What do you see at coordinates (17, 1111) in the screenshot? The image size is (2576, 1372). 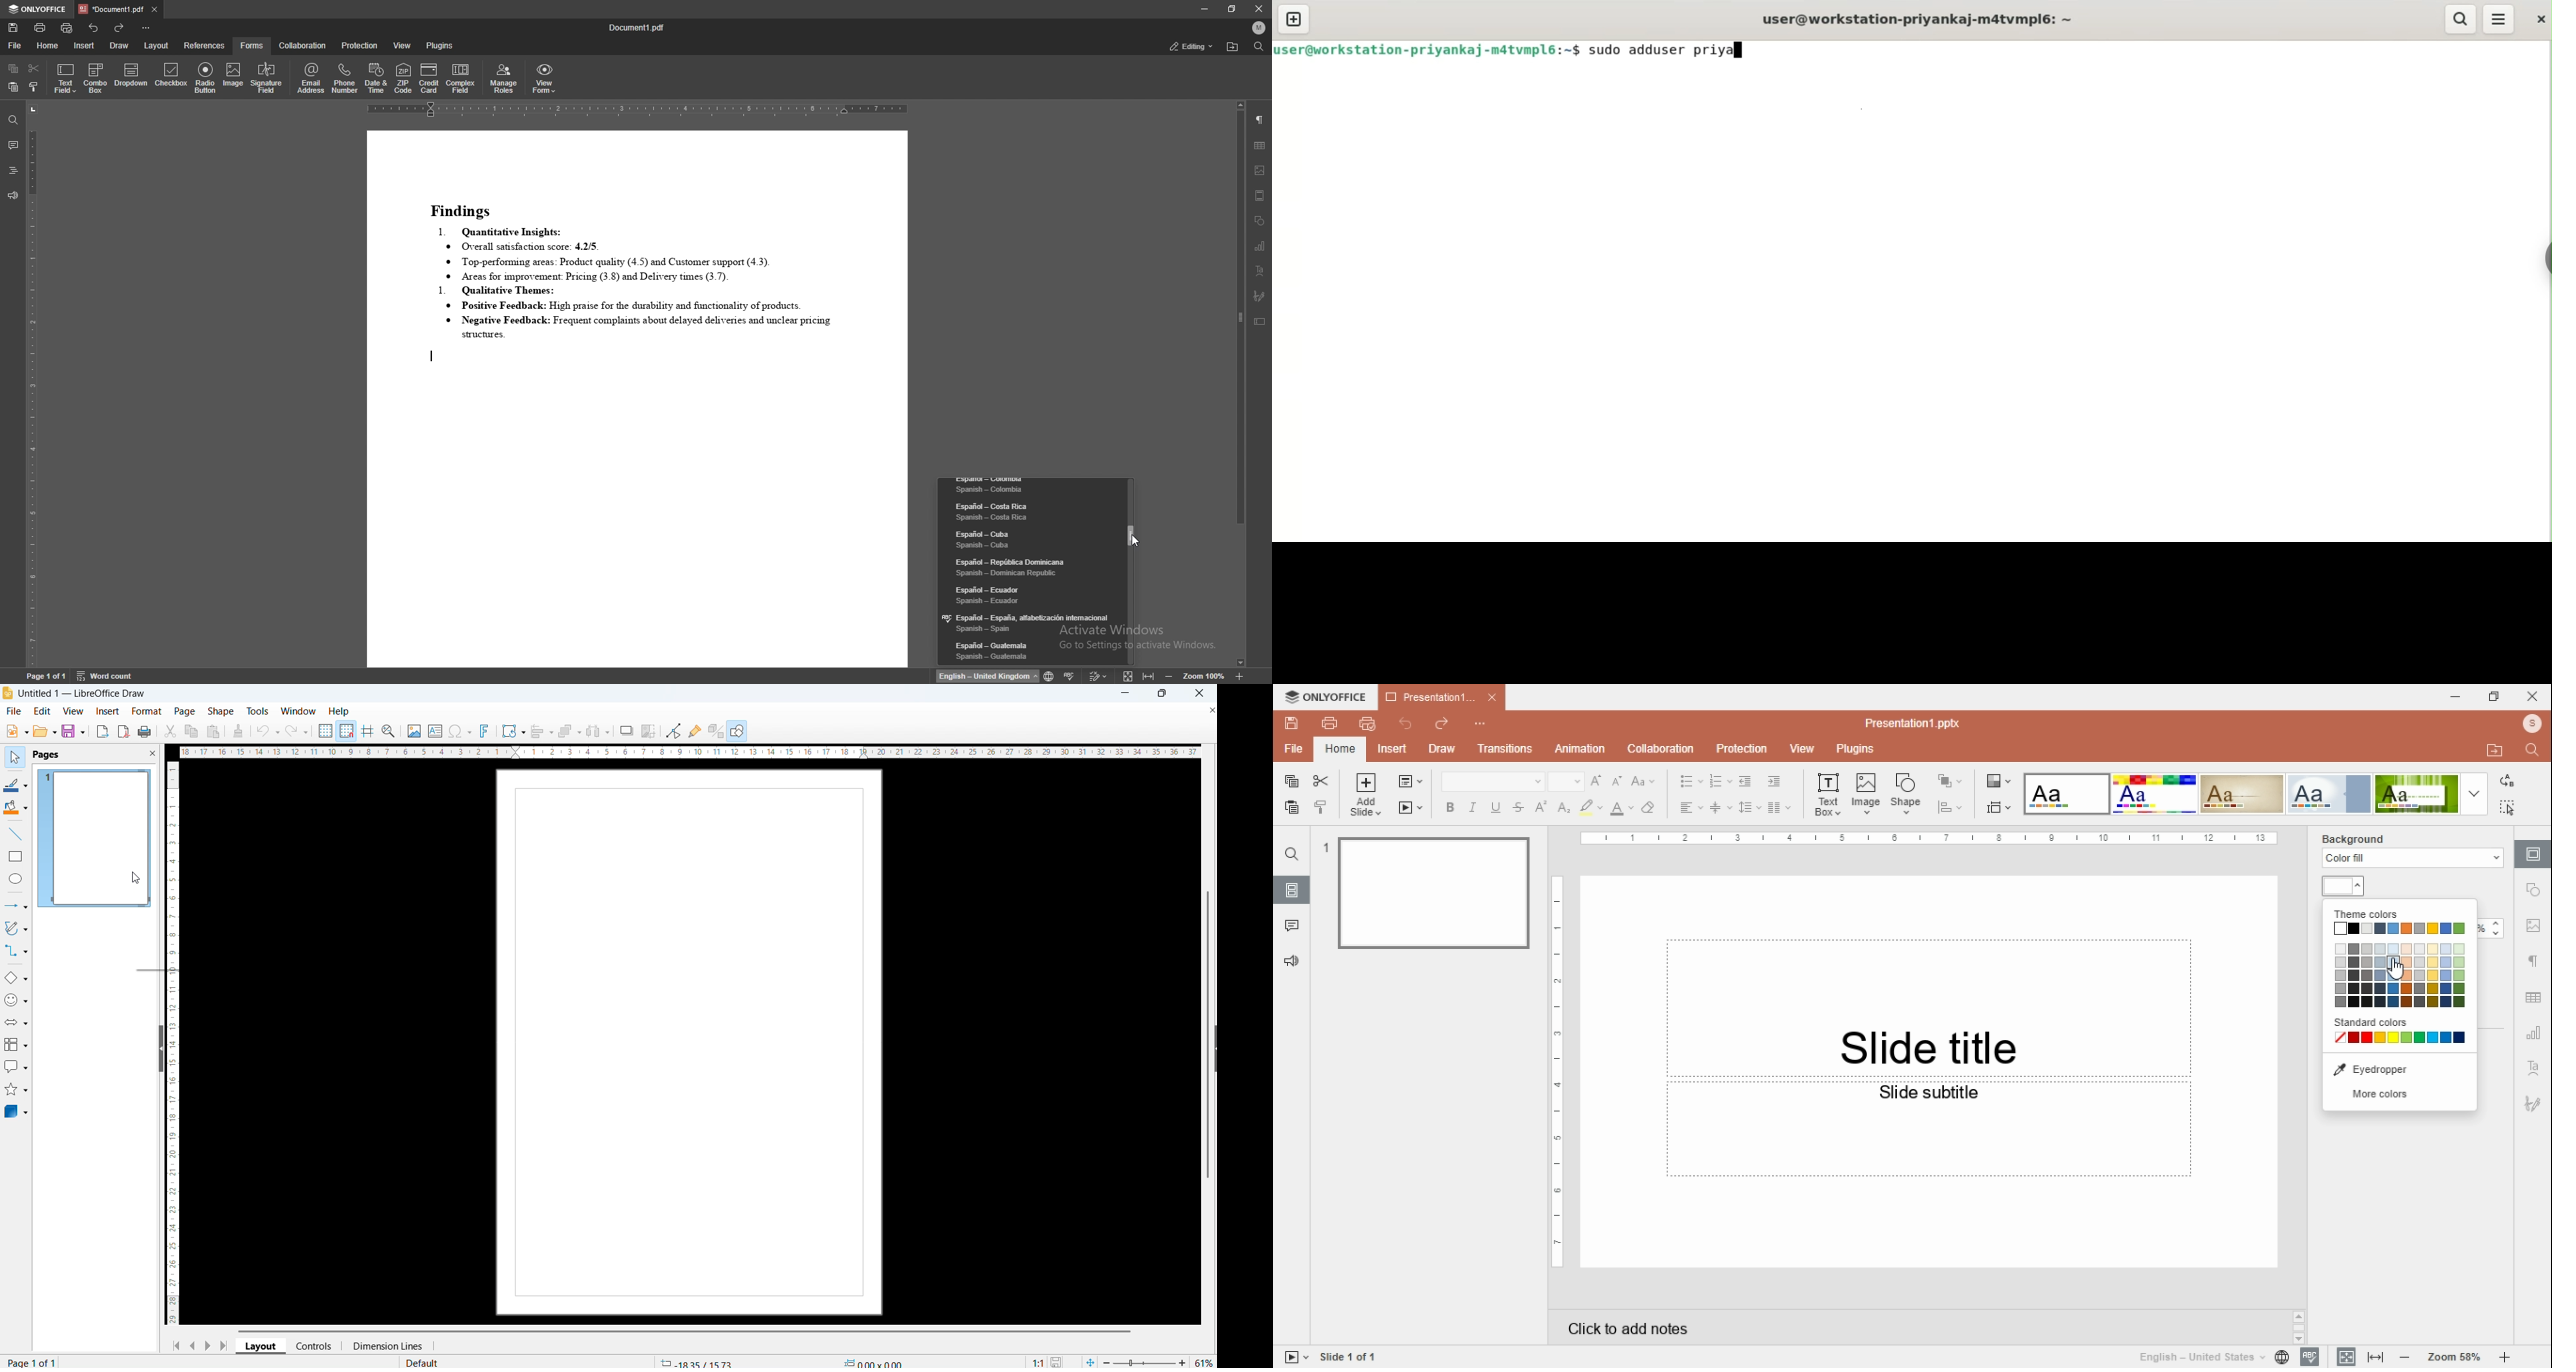 I see `3D objects` at bounding box center [17, 1111].